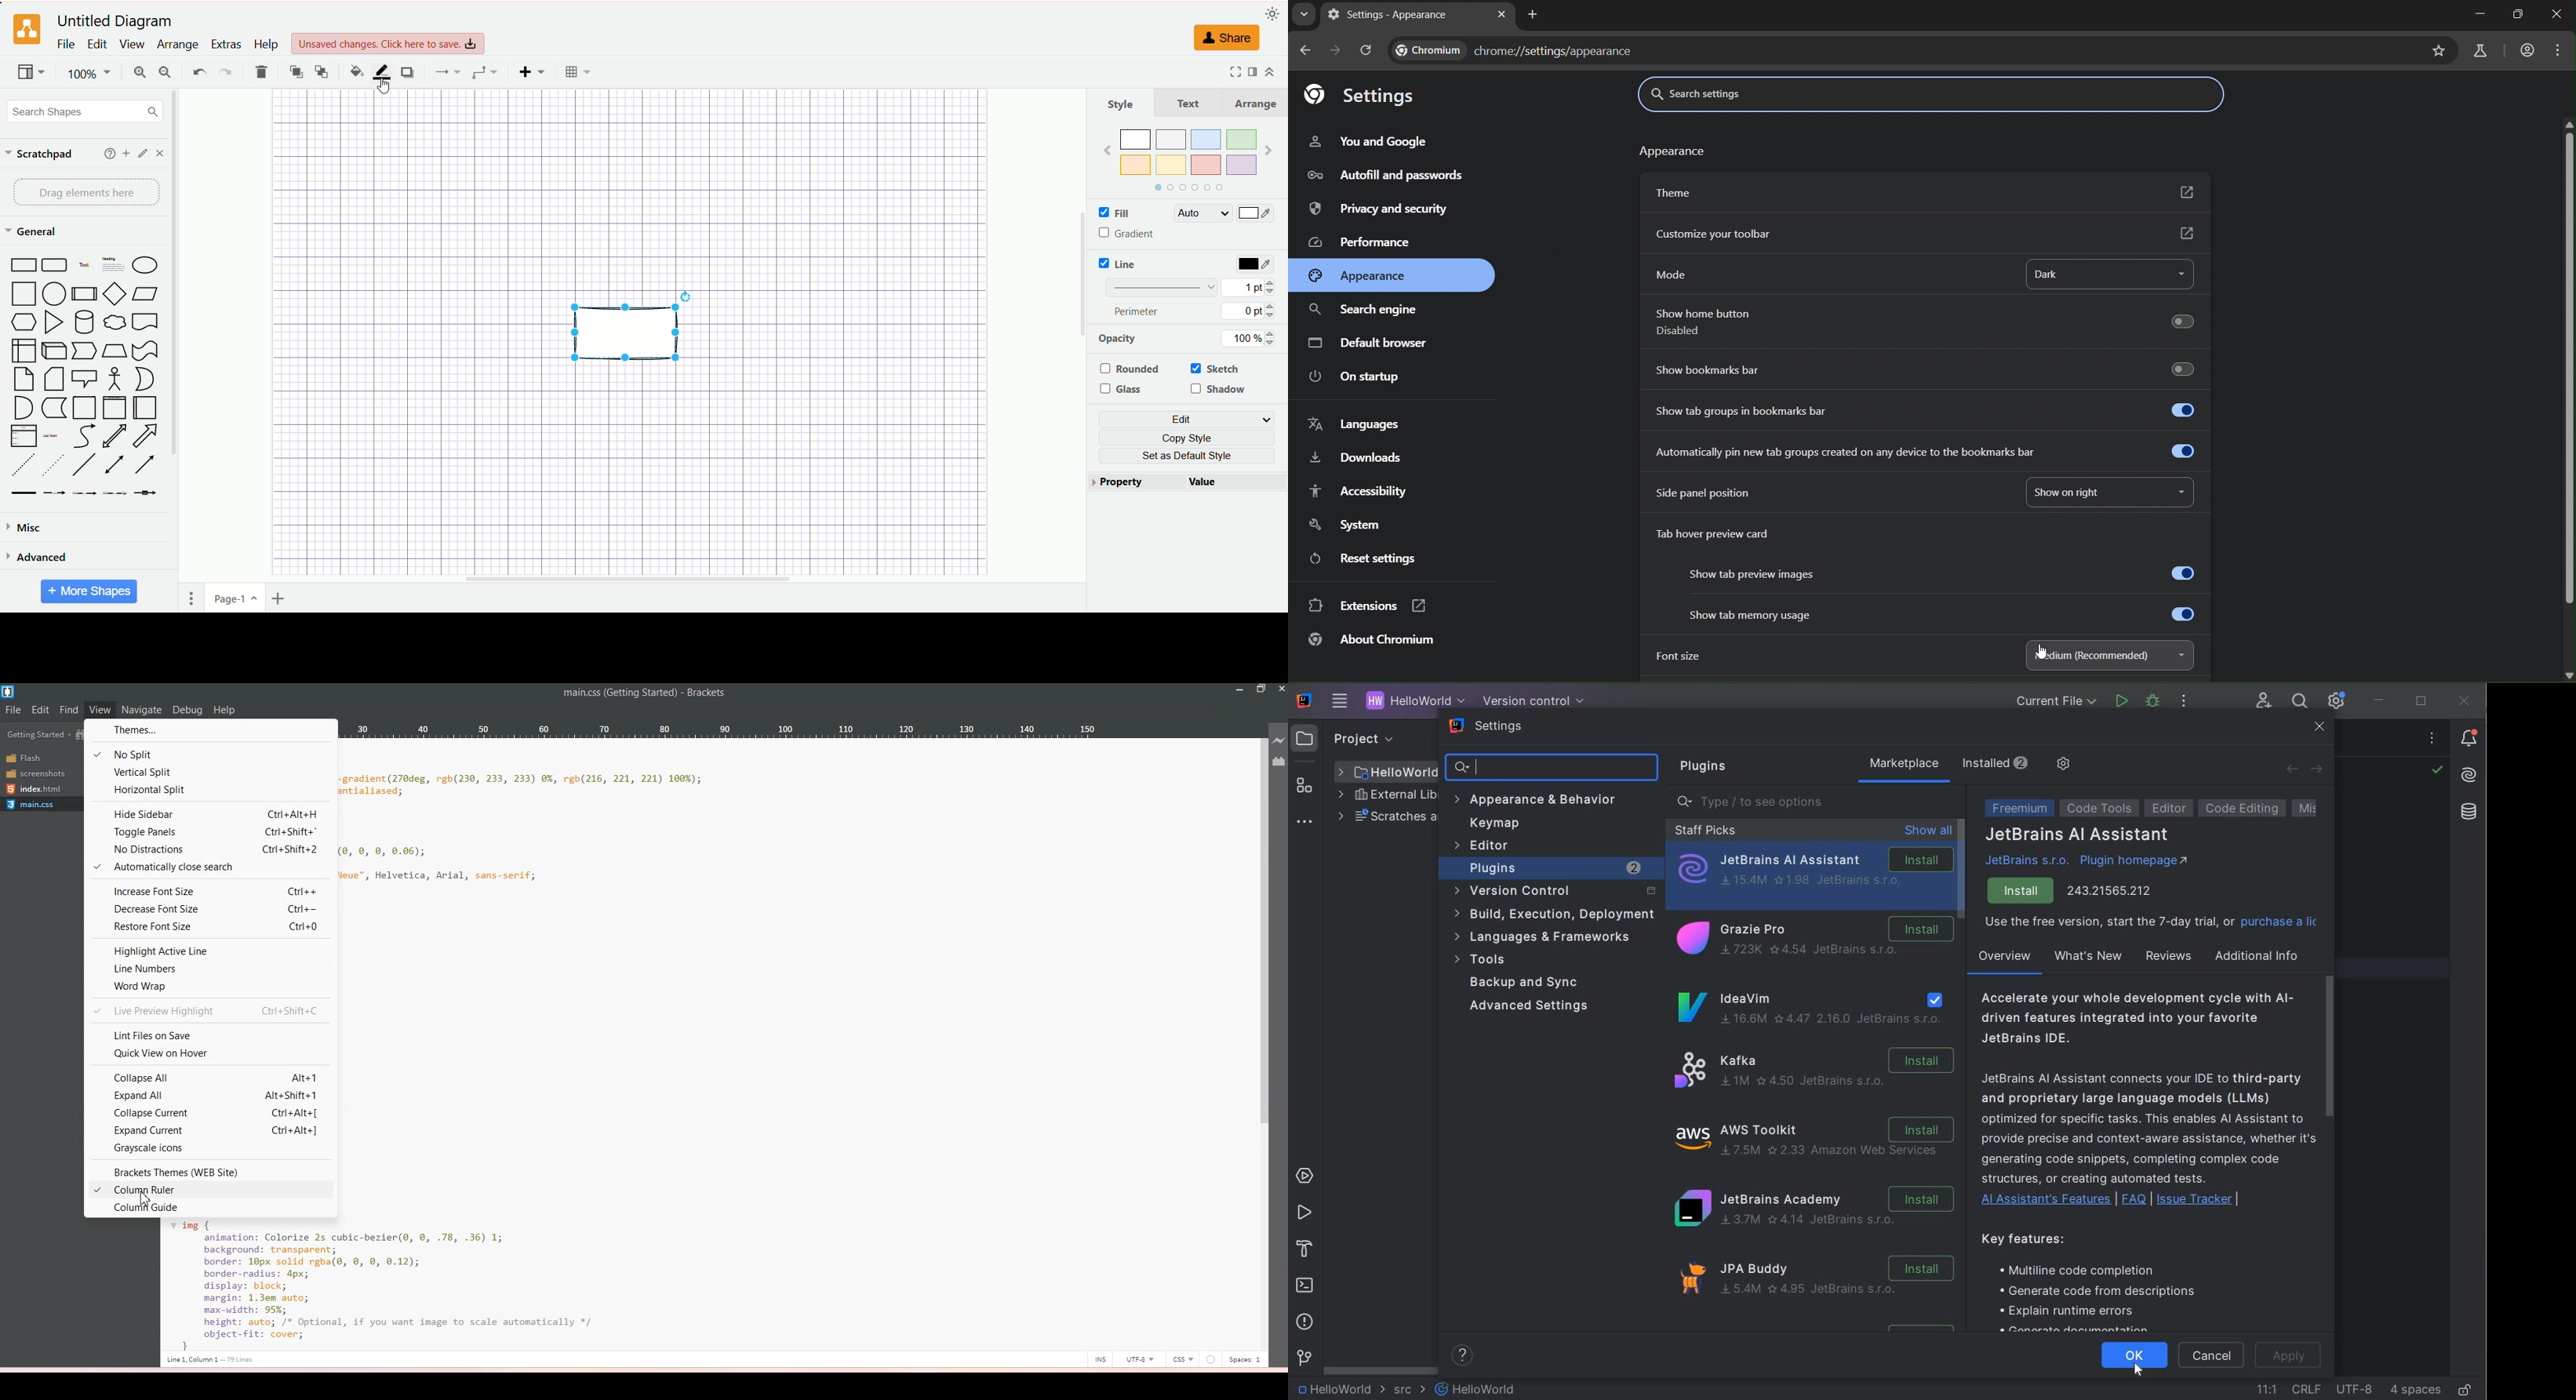 This screenshot has height=1400, width=2576. Describe the element at coordinates (130, 45) in the screenshot. I see `view` at that location.